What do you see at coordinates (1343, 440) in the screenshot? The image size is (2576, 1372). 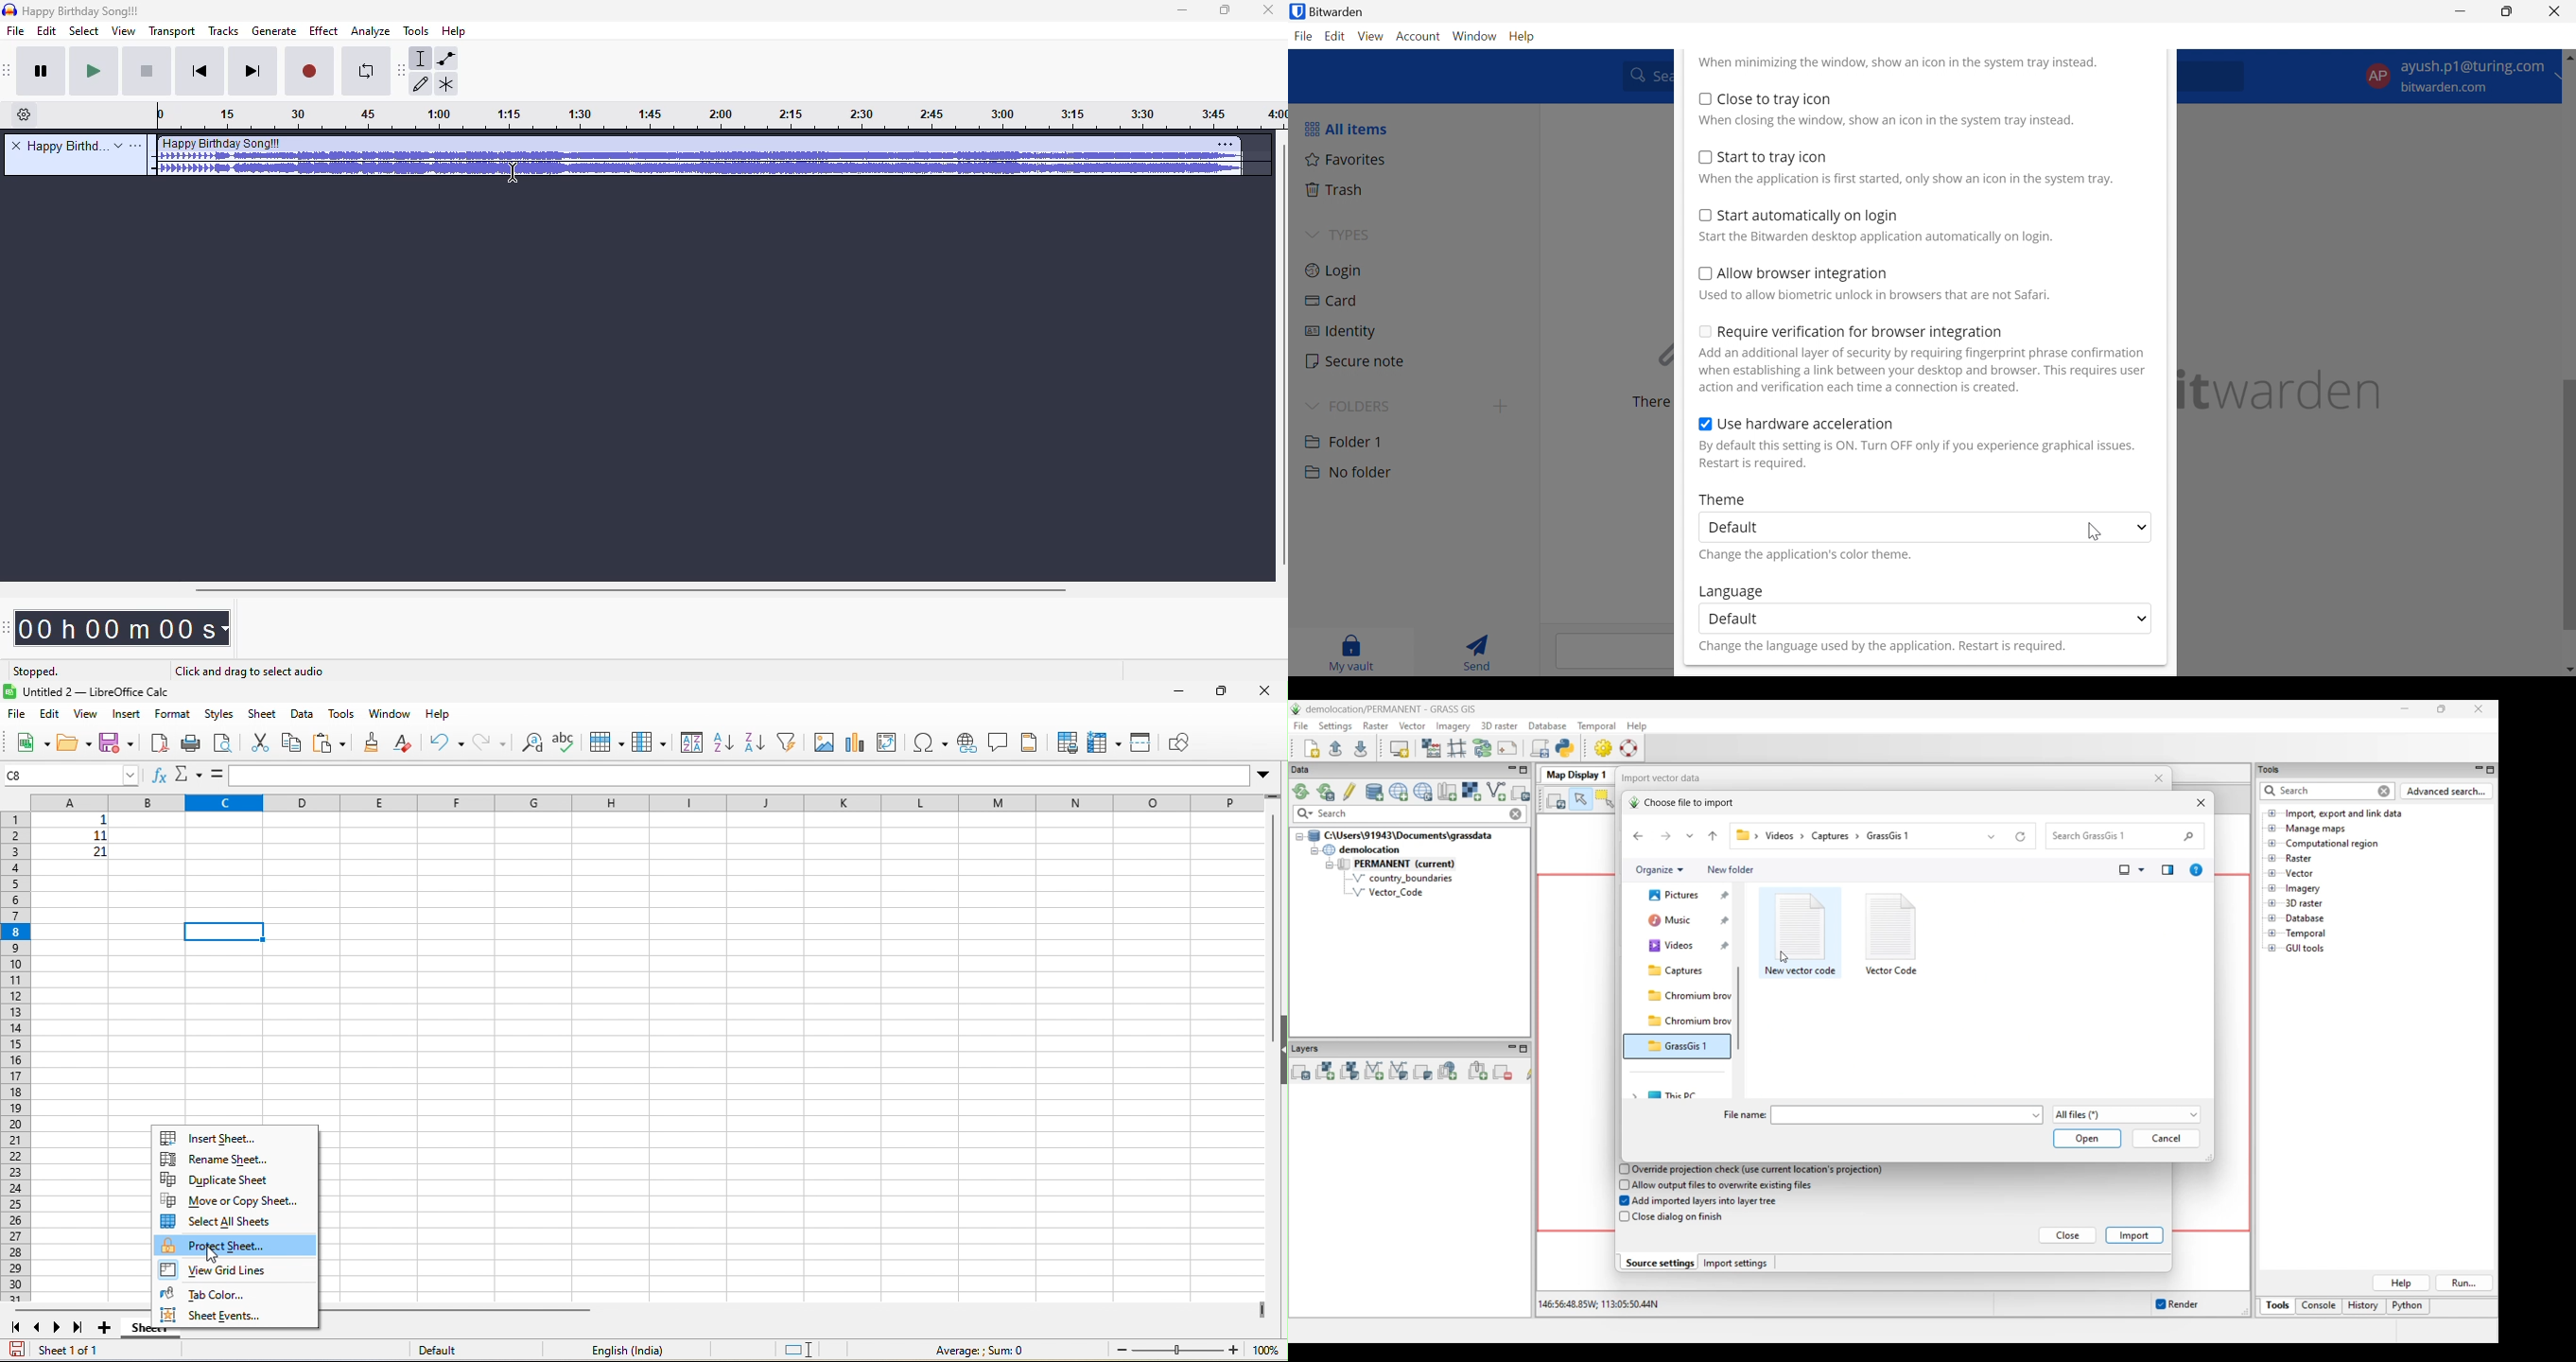 I see `Folder 1` at bounding box center [1343, 440].